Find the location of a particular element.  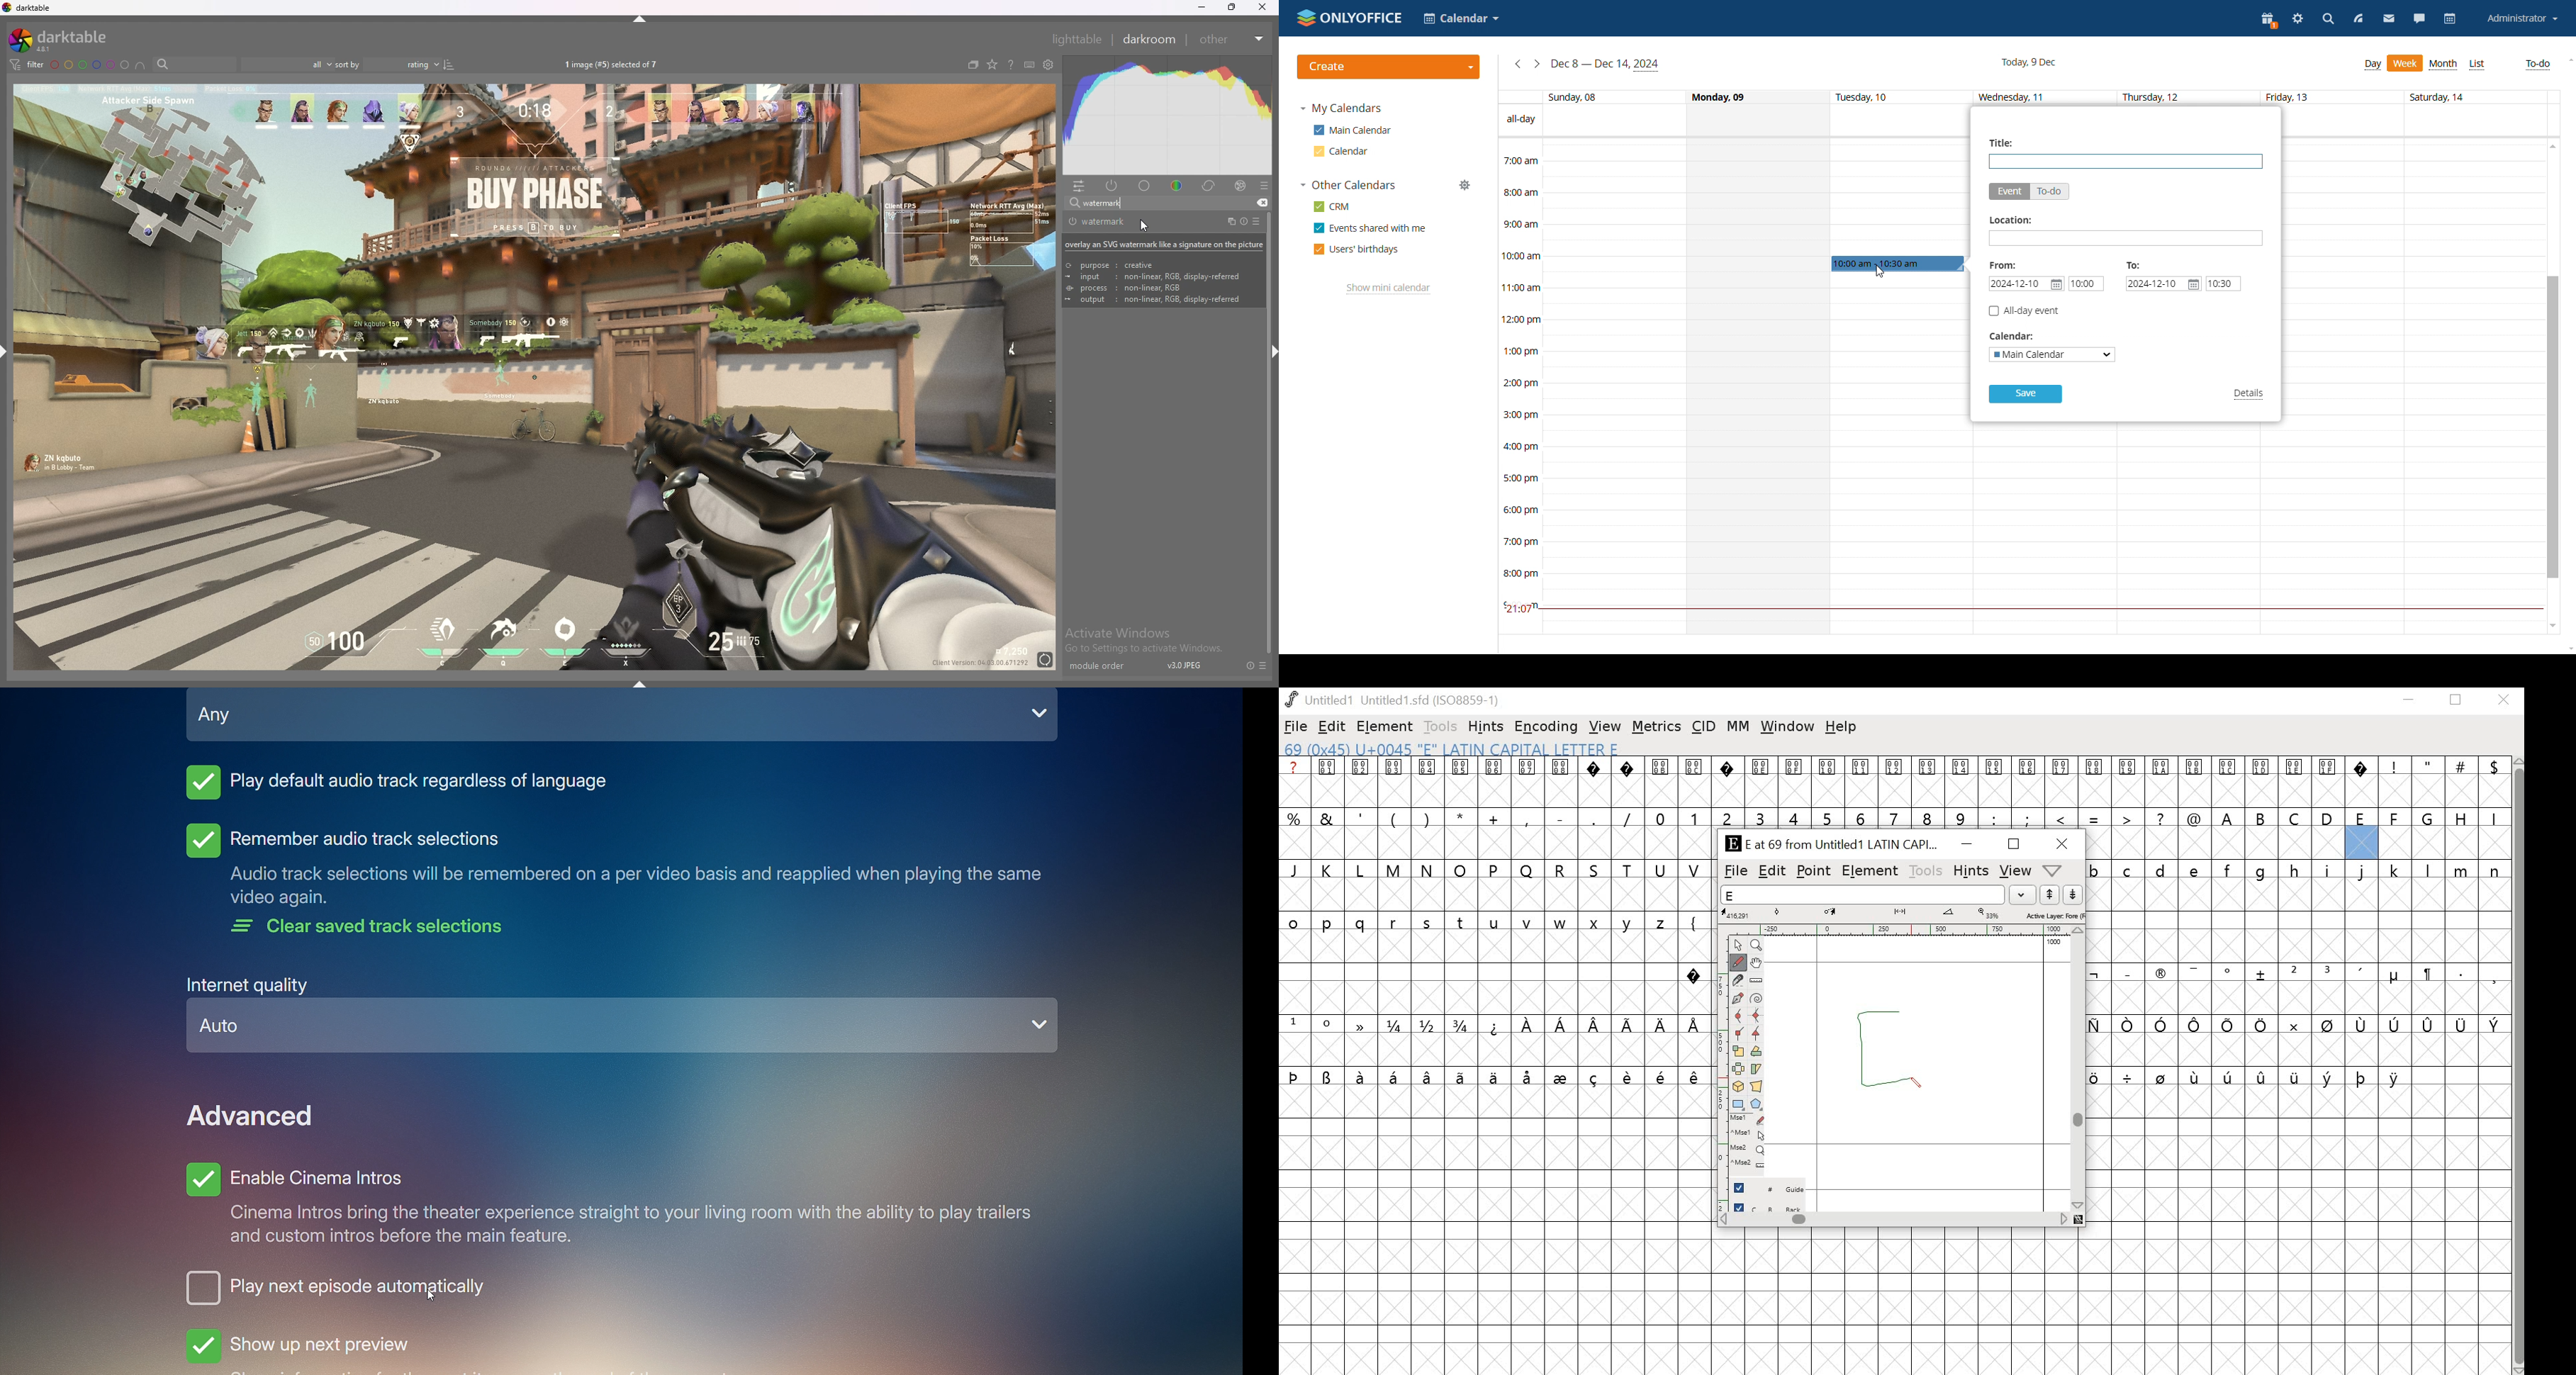

reverse sort is located at coordinates (449, 64).